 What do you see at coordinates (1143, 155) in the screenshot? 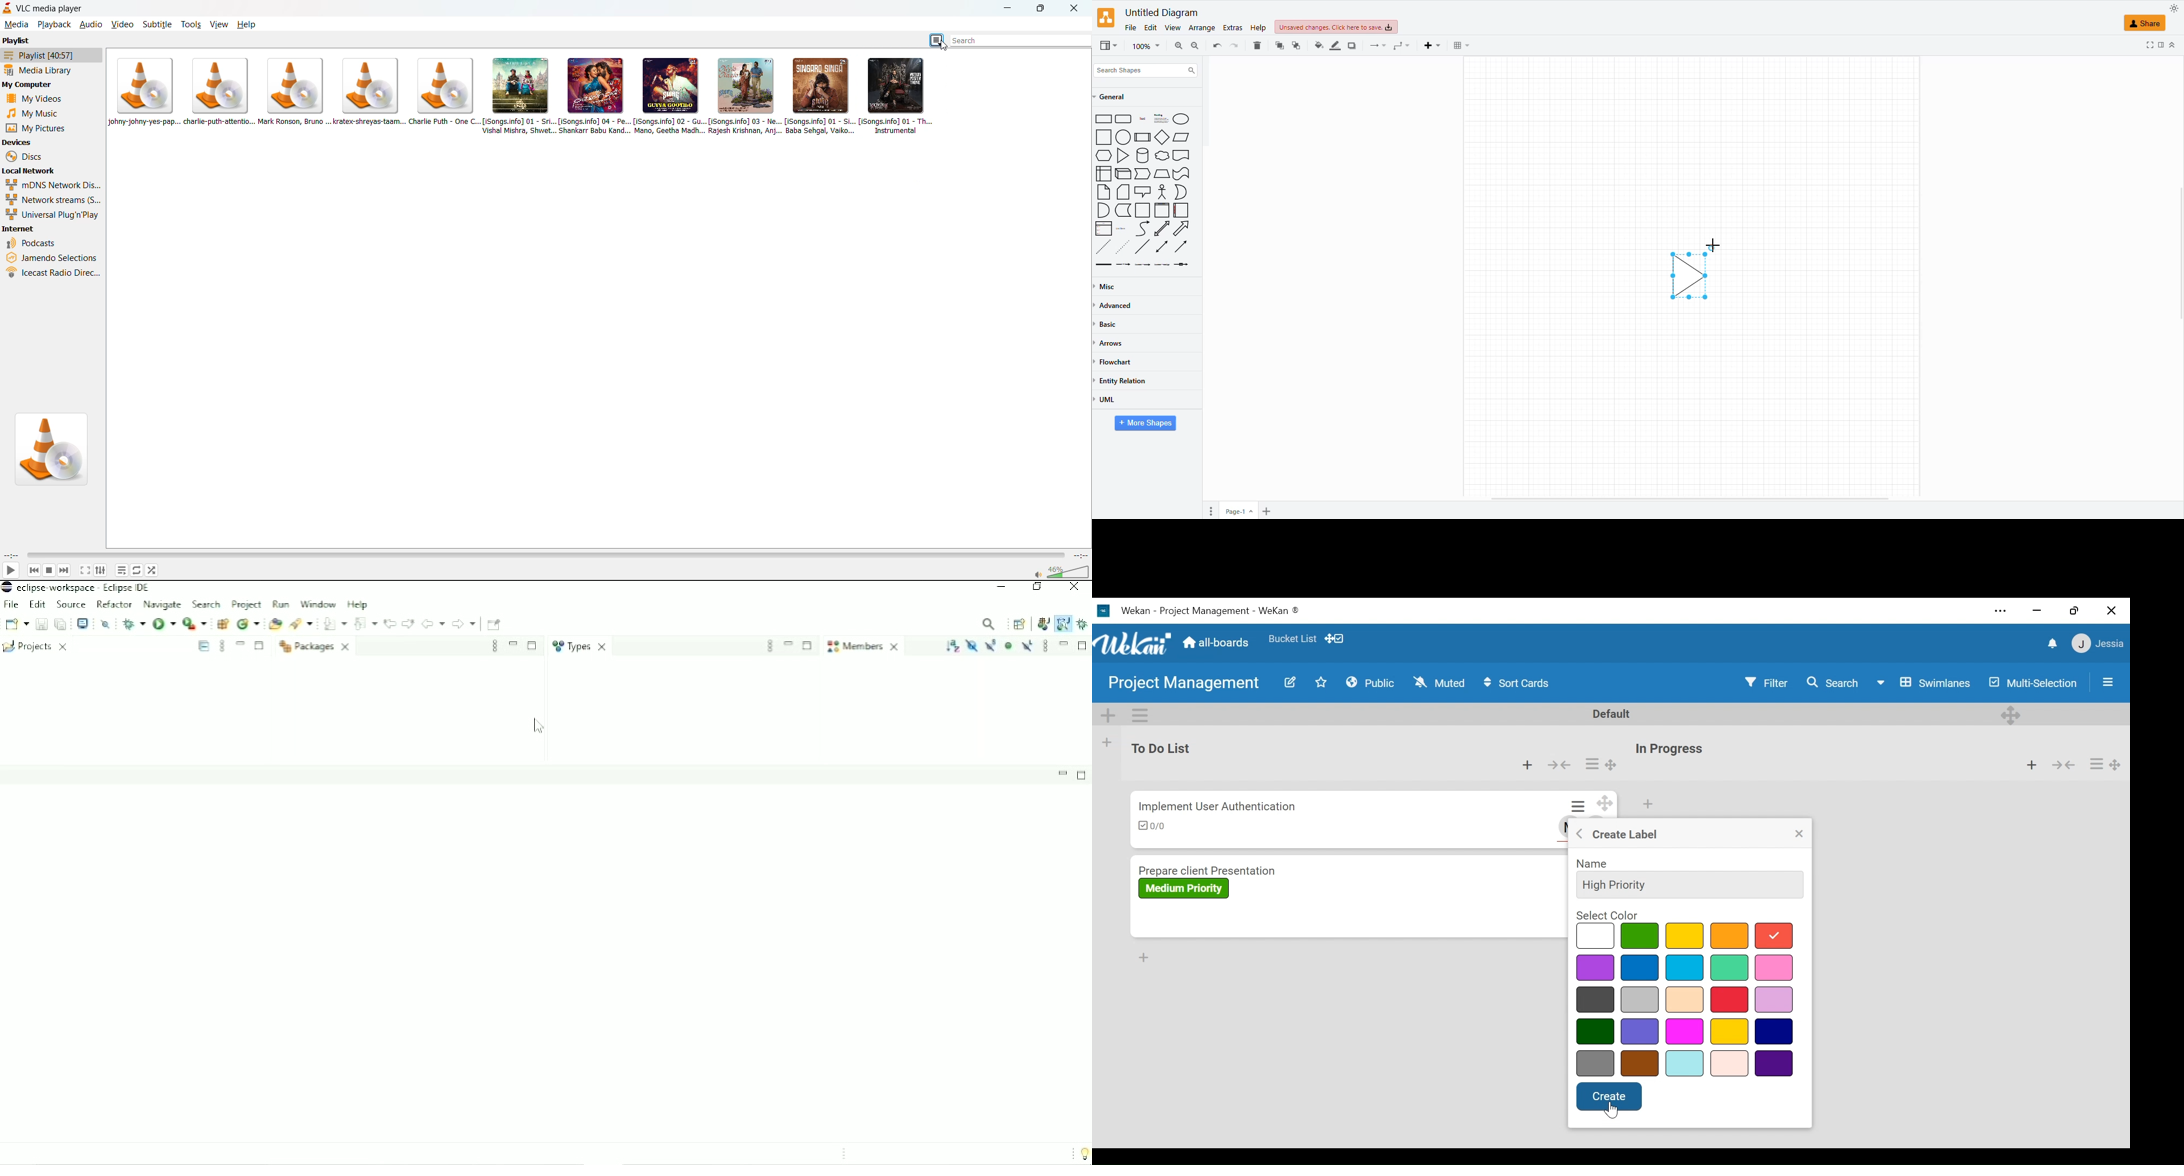
I see `Cylinder` at bounding box center [1143, 155].